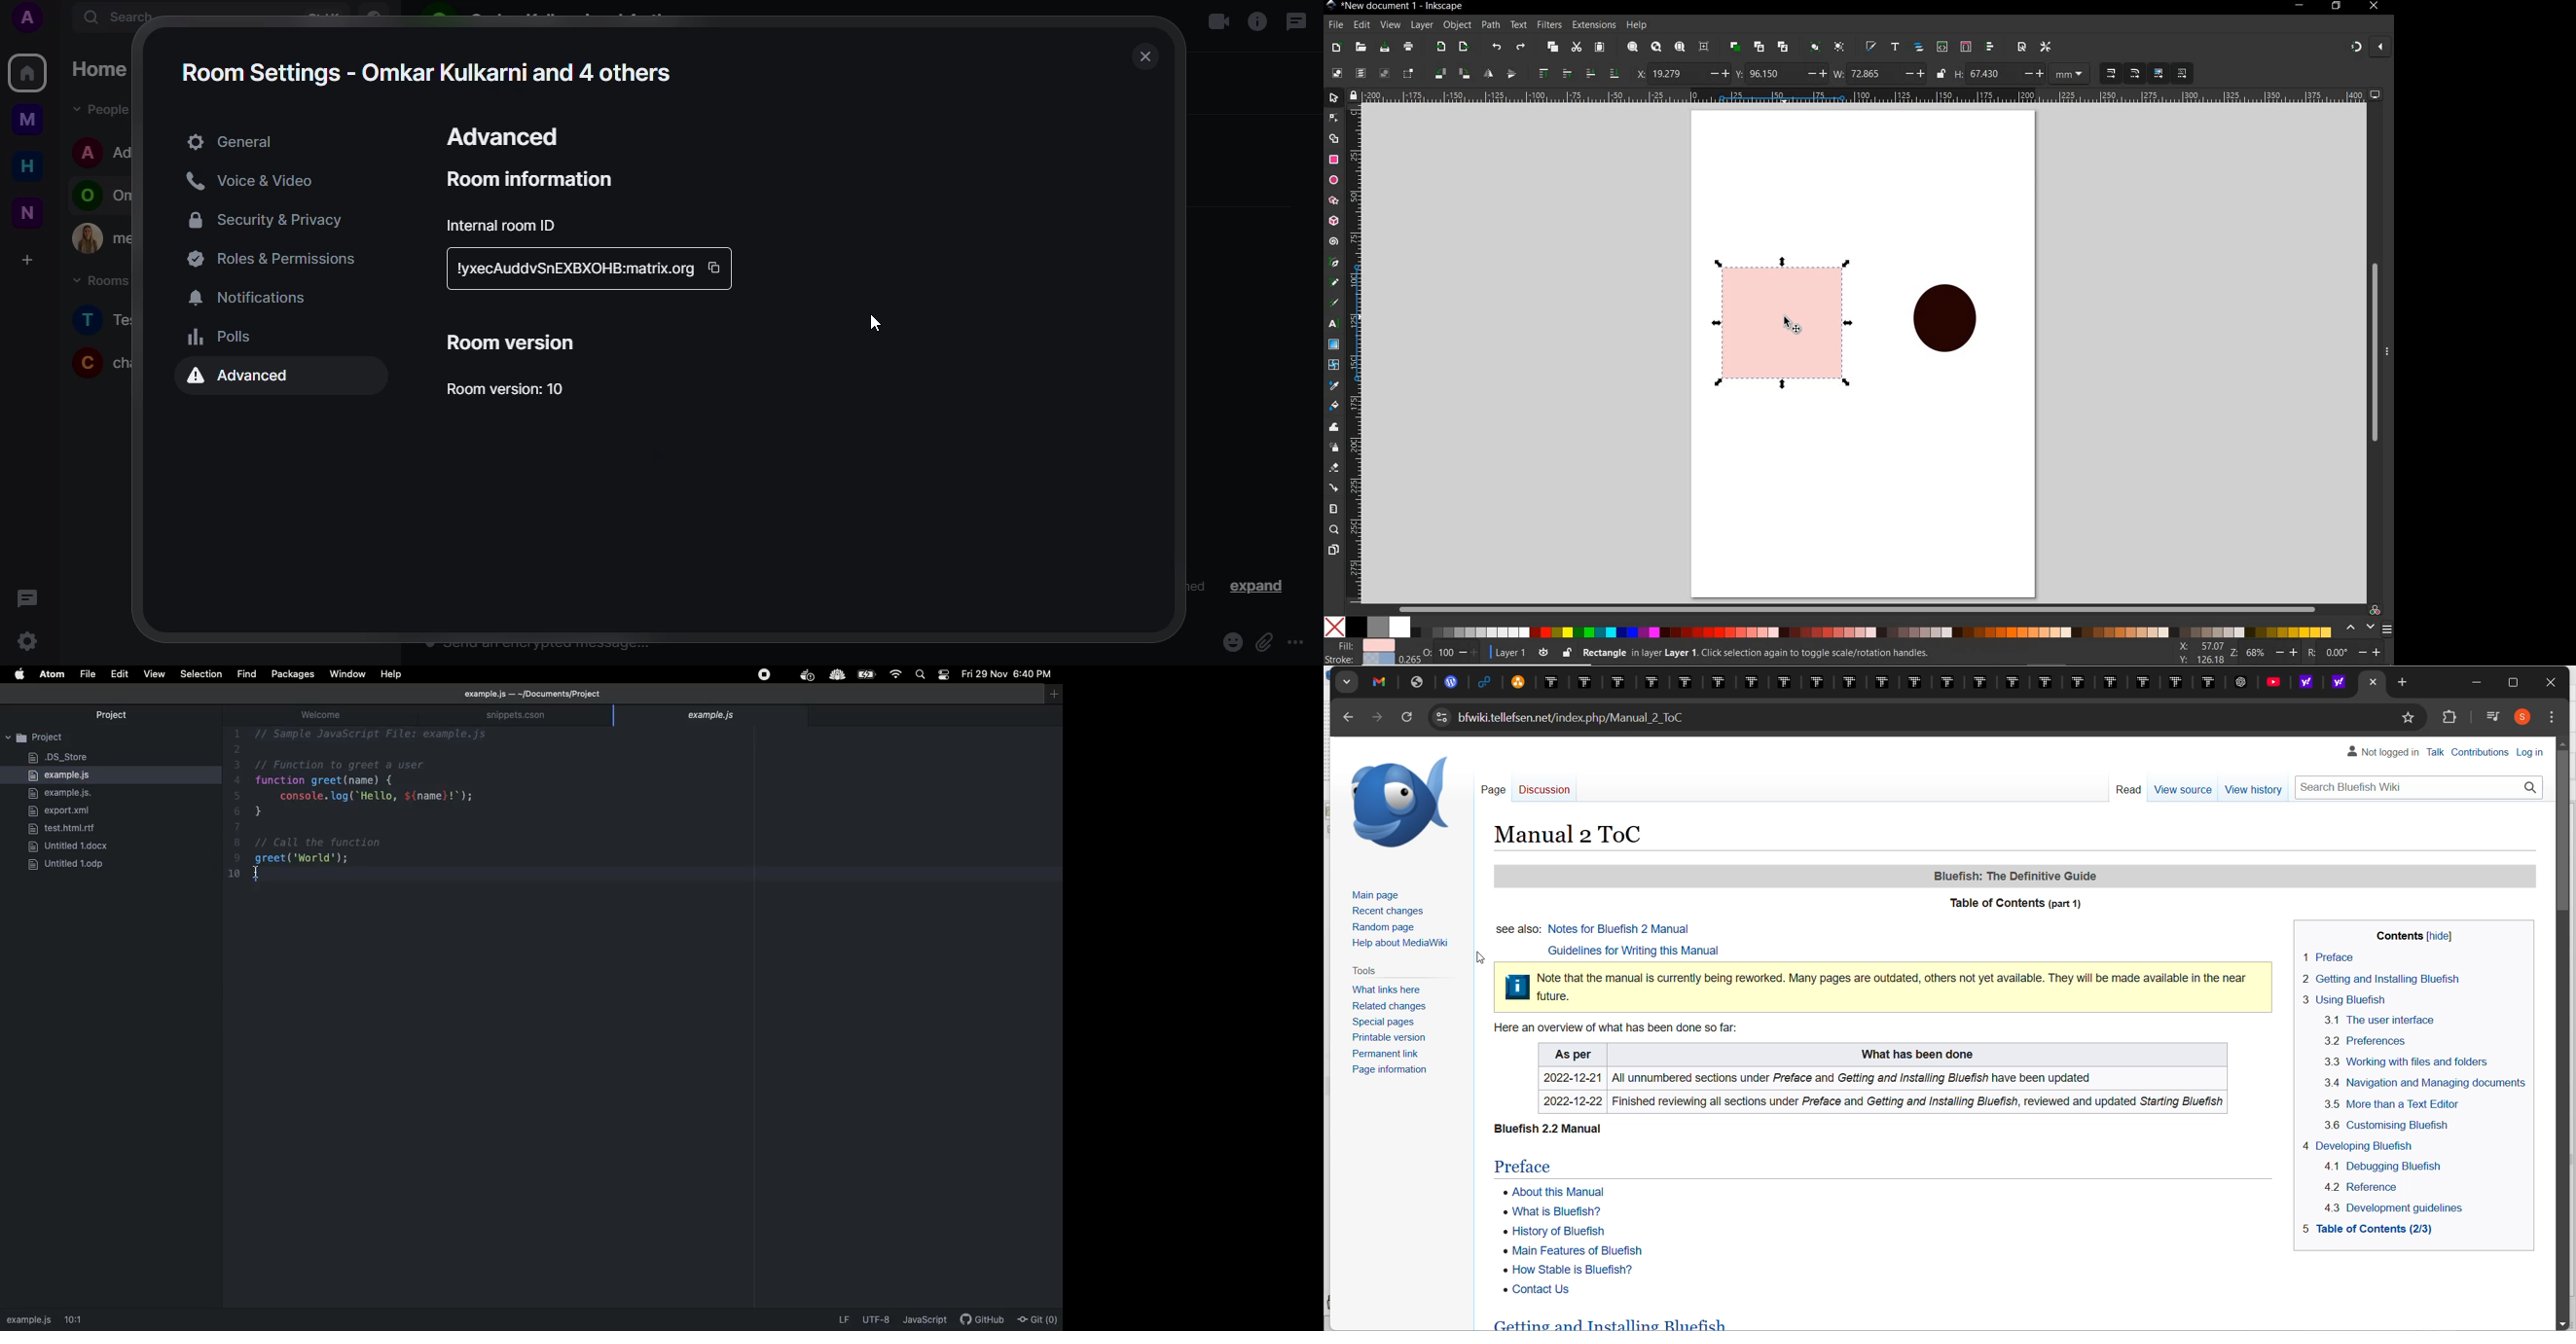  What do you see at coordinates (2271, 654) in the screenshot?
I see `zoom` at bounding box center [2271, 654].